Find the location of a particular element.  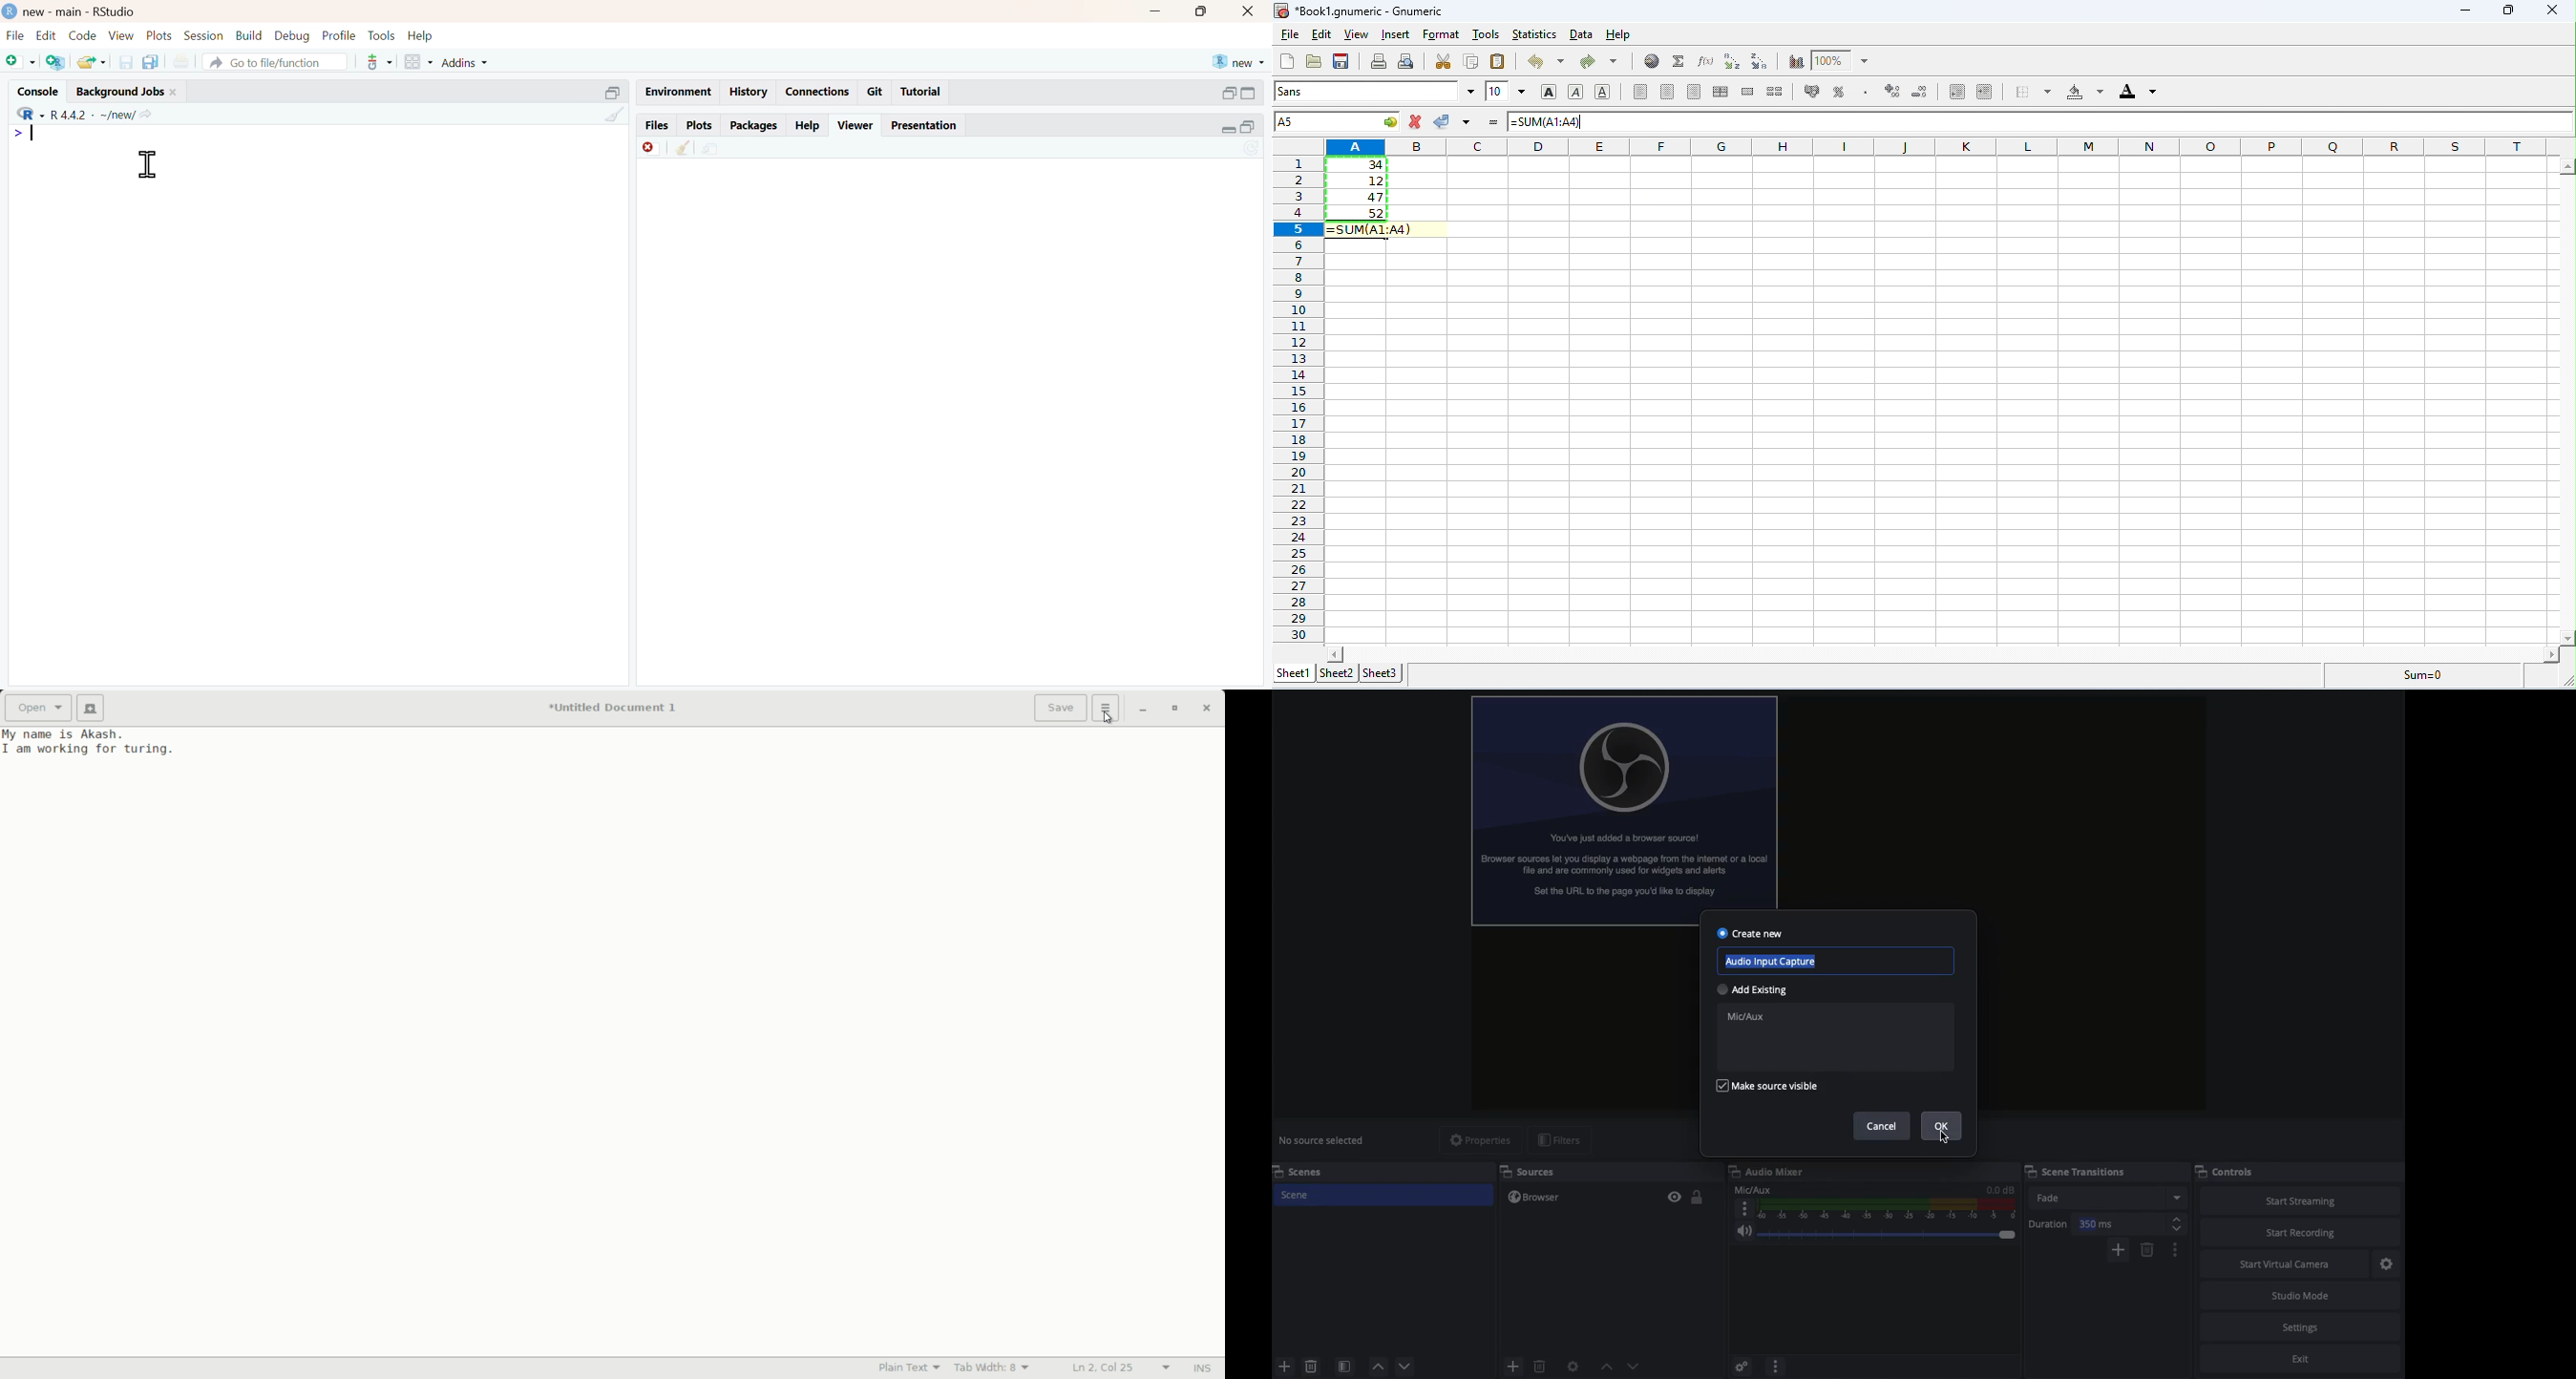

Create new is located at coordinates (1751, 933).